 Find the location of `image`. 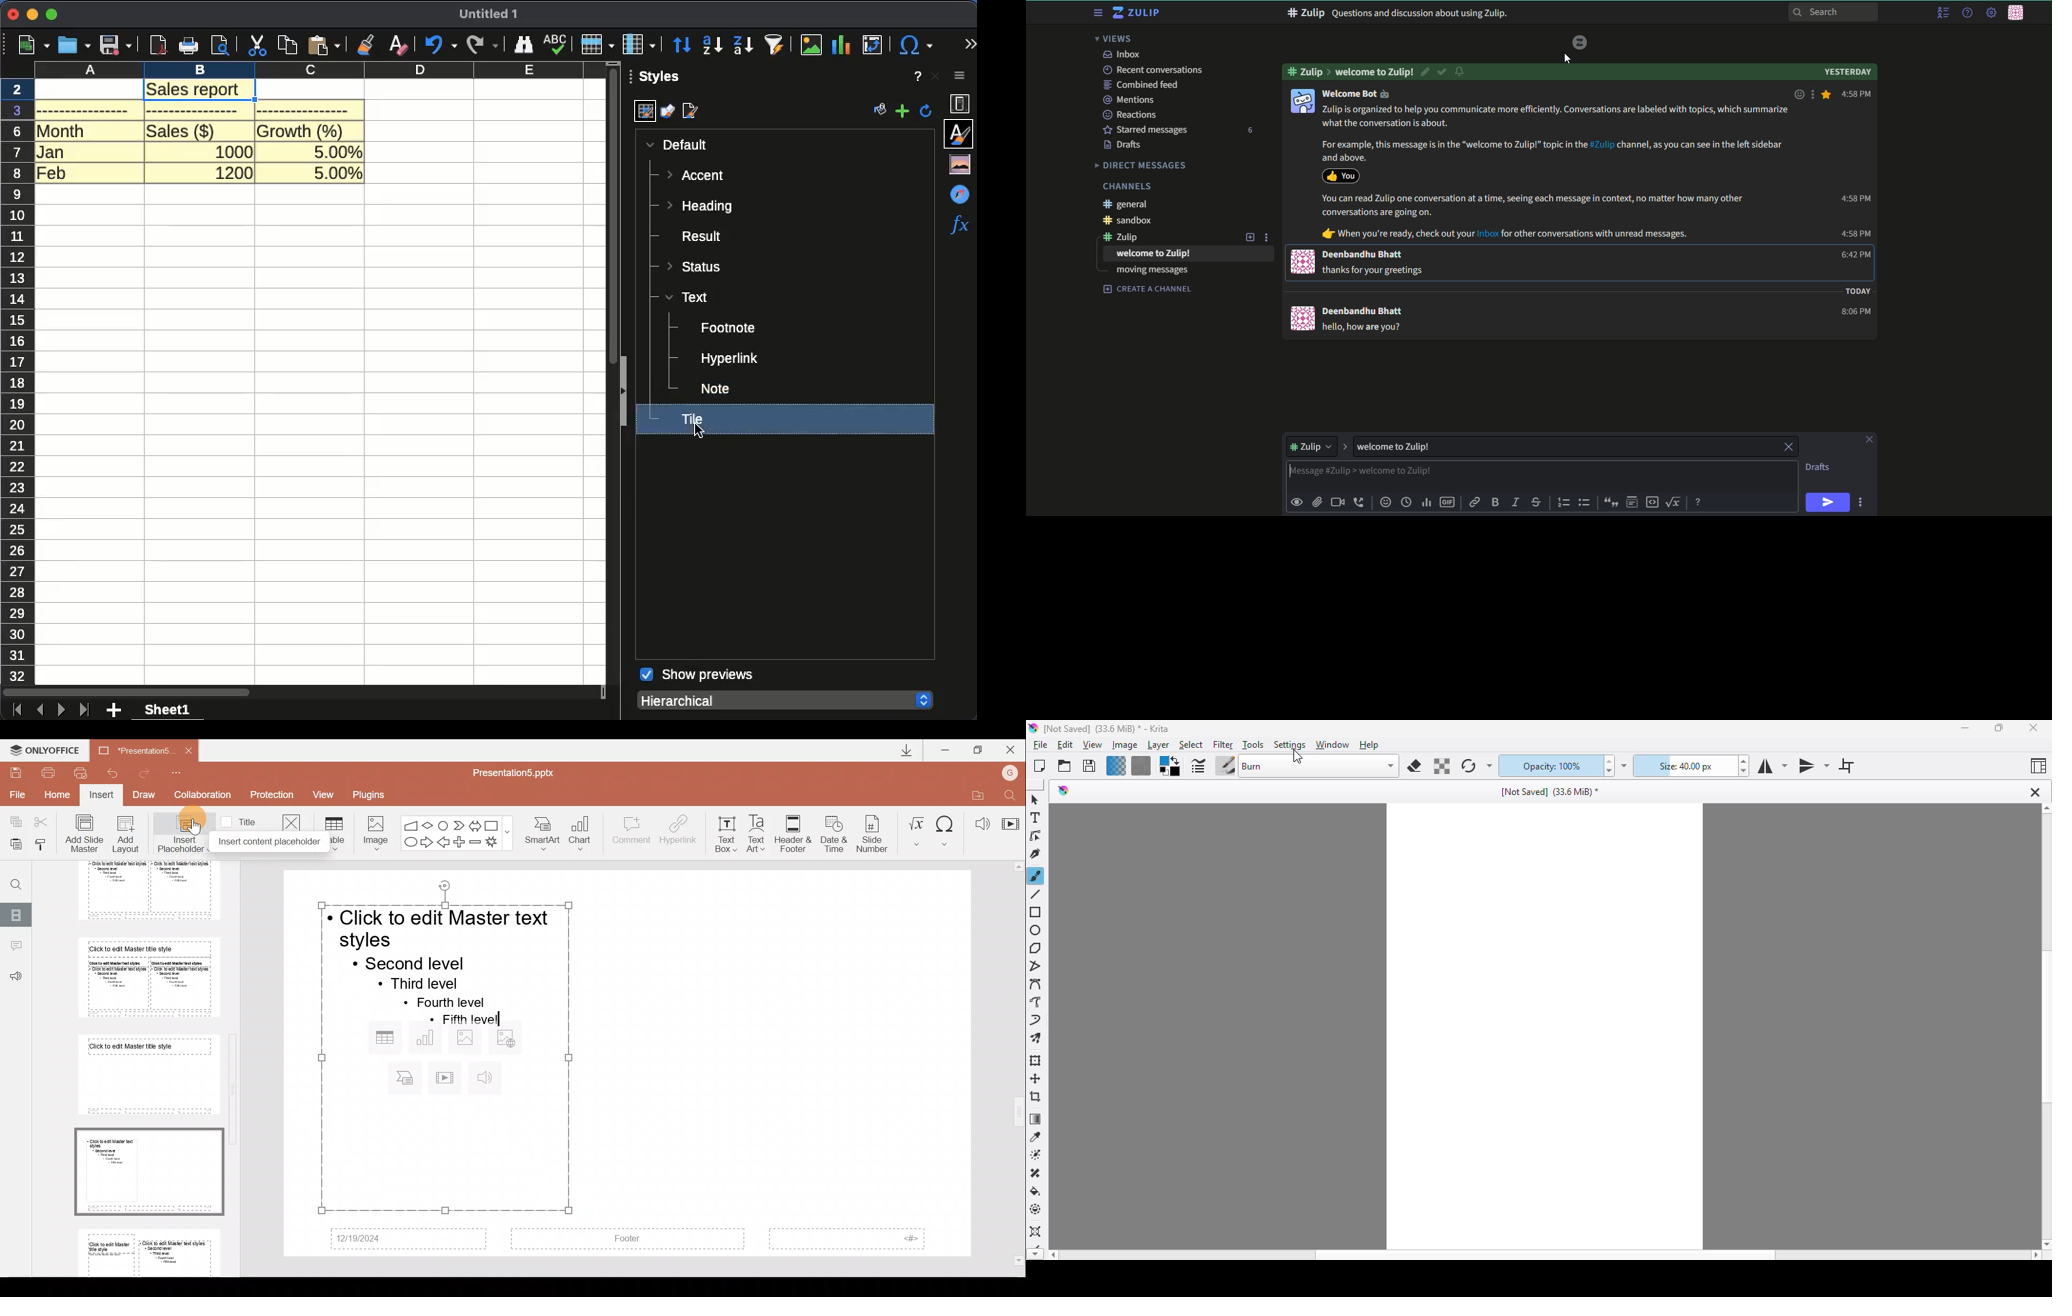

image is located at coordinates (1124, 745).